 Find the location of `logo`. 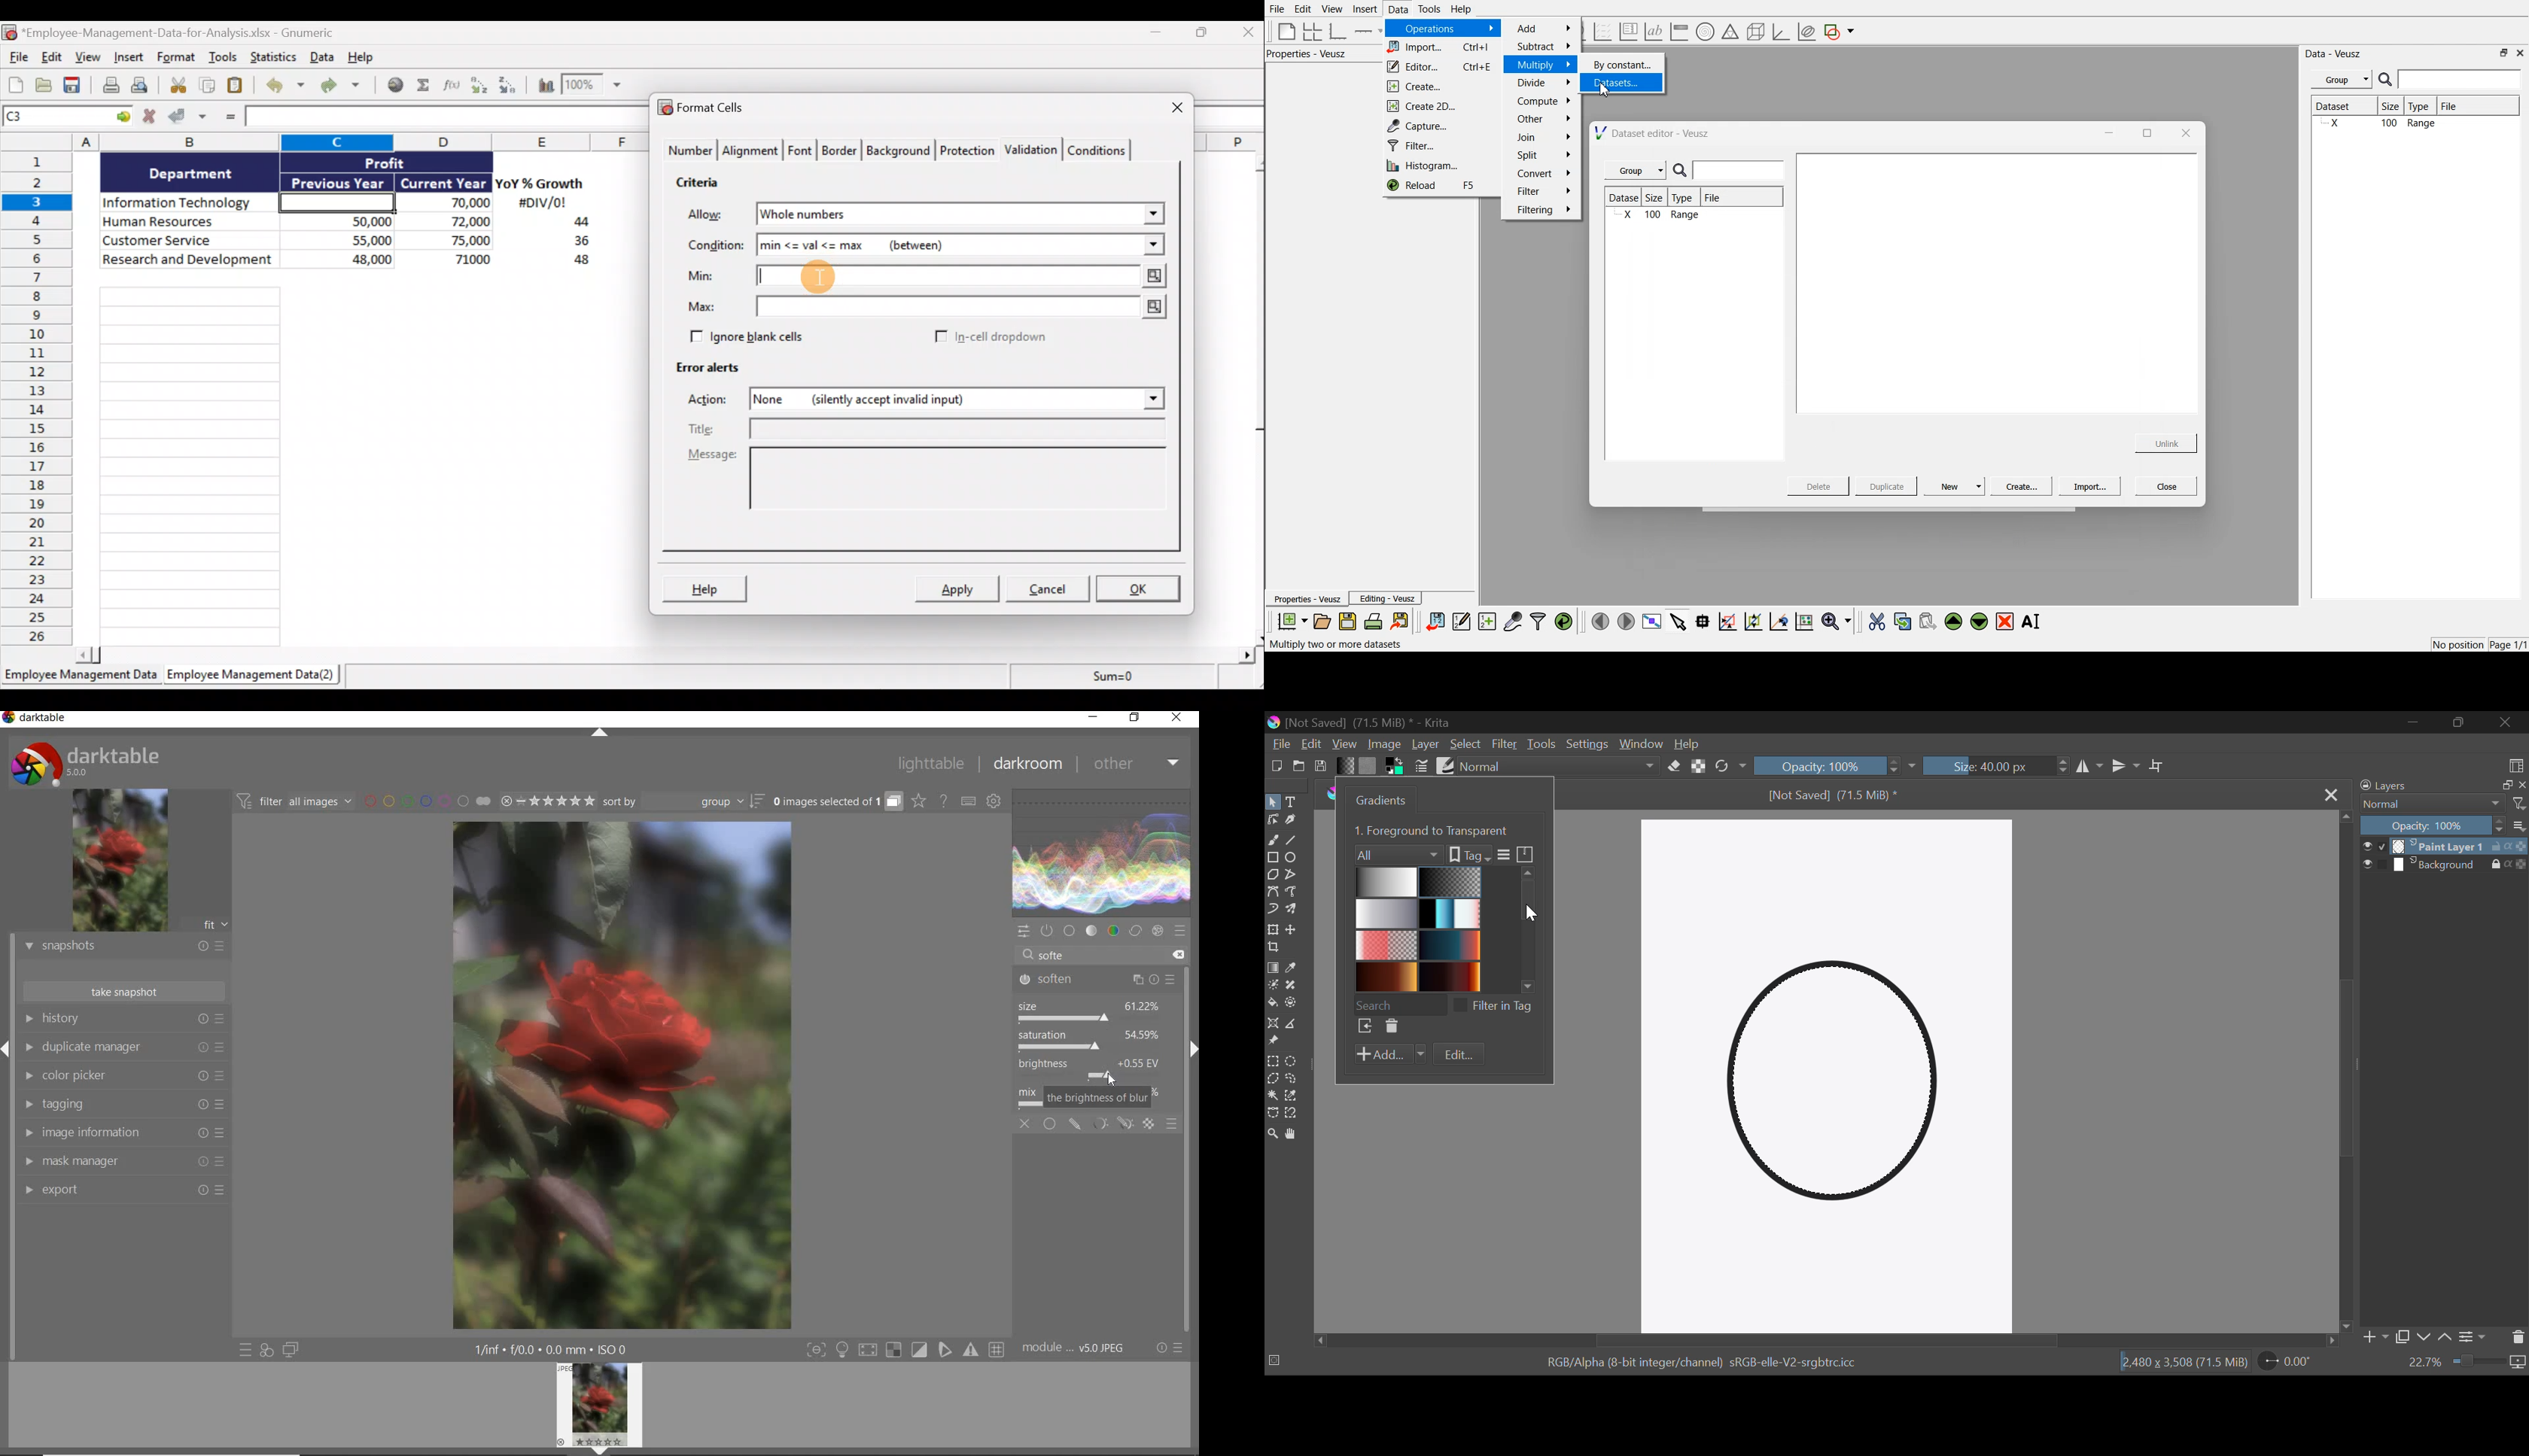

logo is located at coordinates (1276, 724).